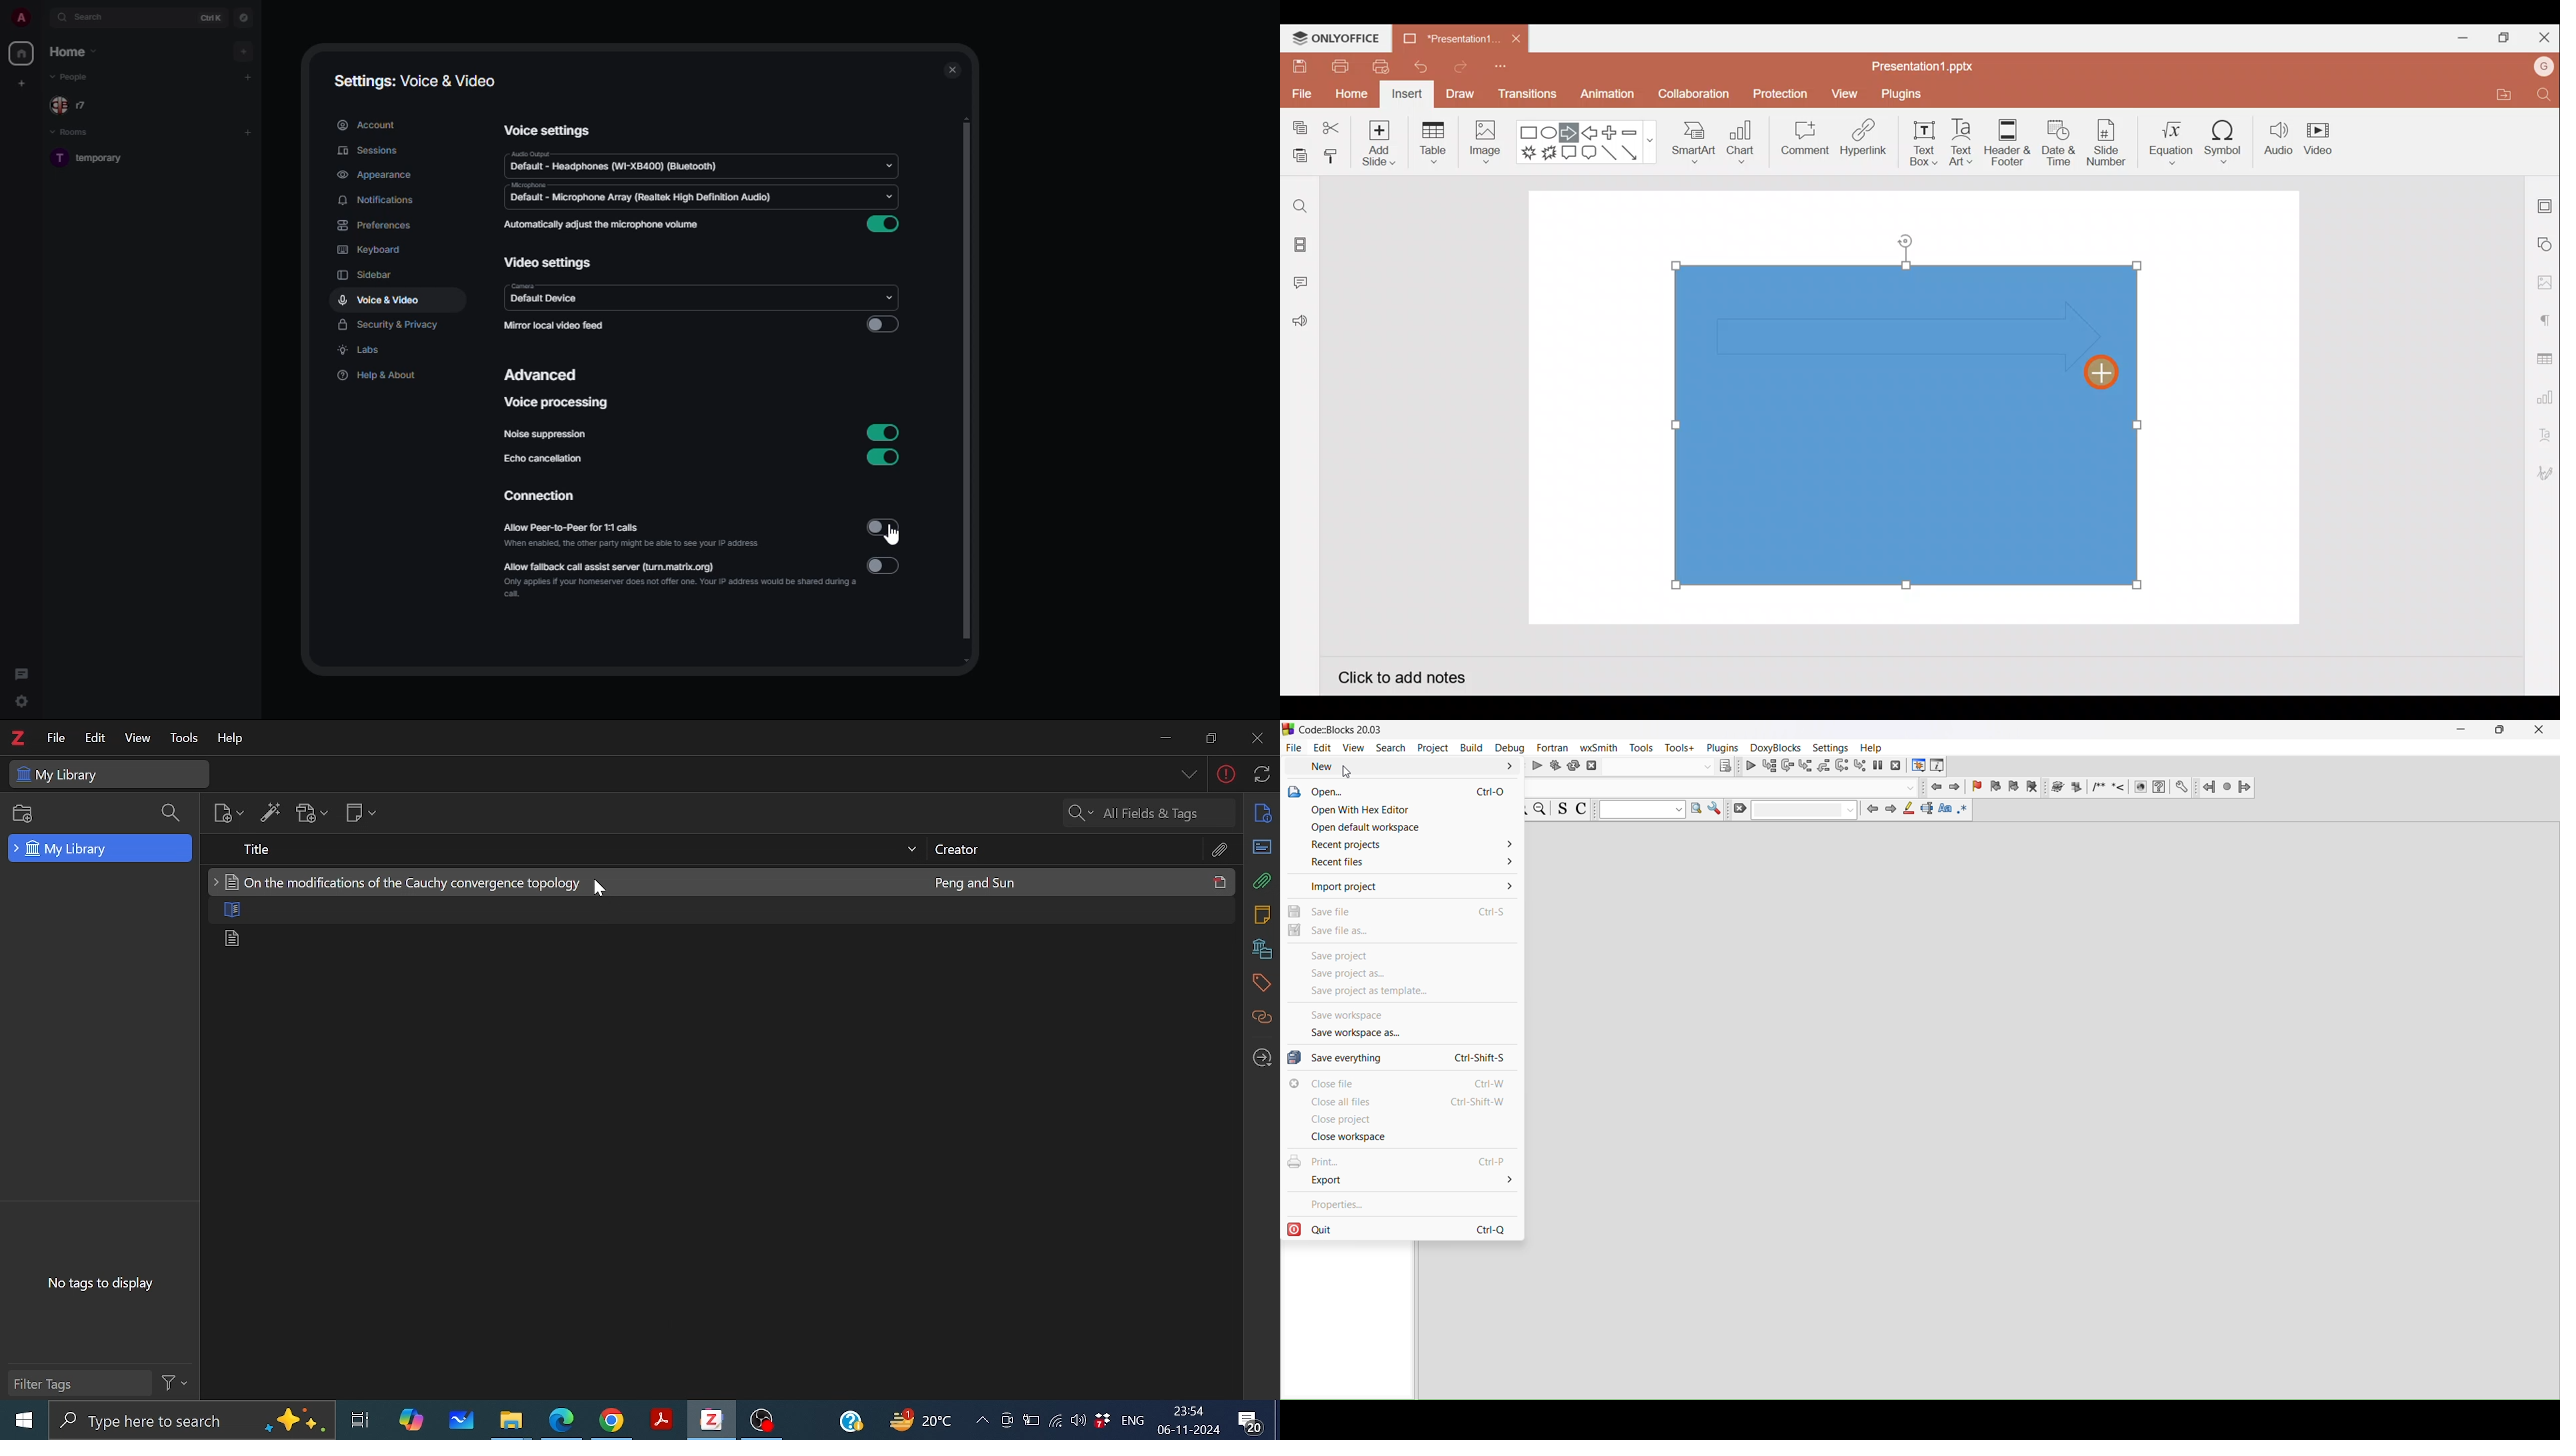  I want to click on Presentation1., so click(1447, 36).